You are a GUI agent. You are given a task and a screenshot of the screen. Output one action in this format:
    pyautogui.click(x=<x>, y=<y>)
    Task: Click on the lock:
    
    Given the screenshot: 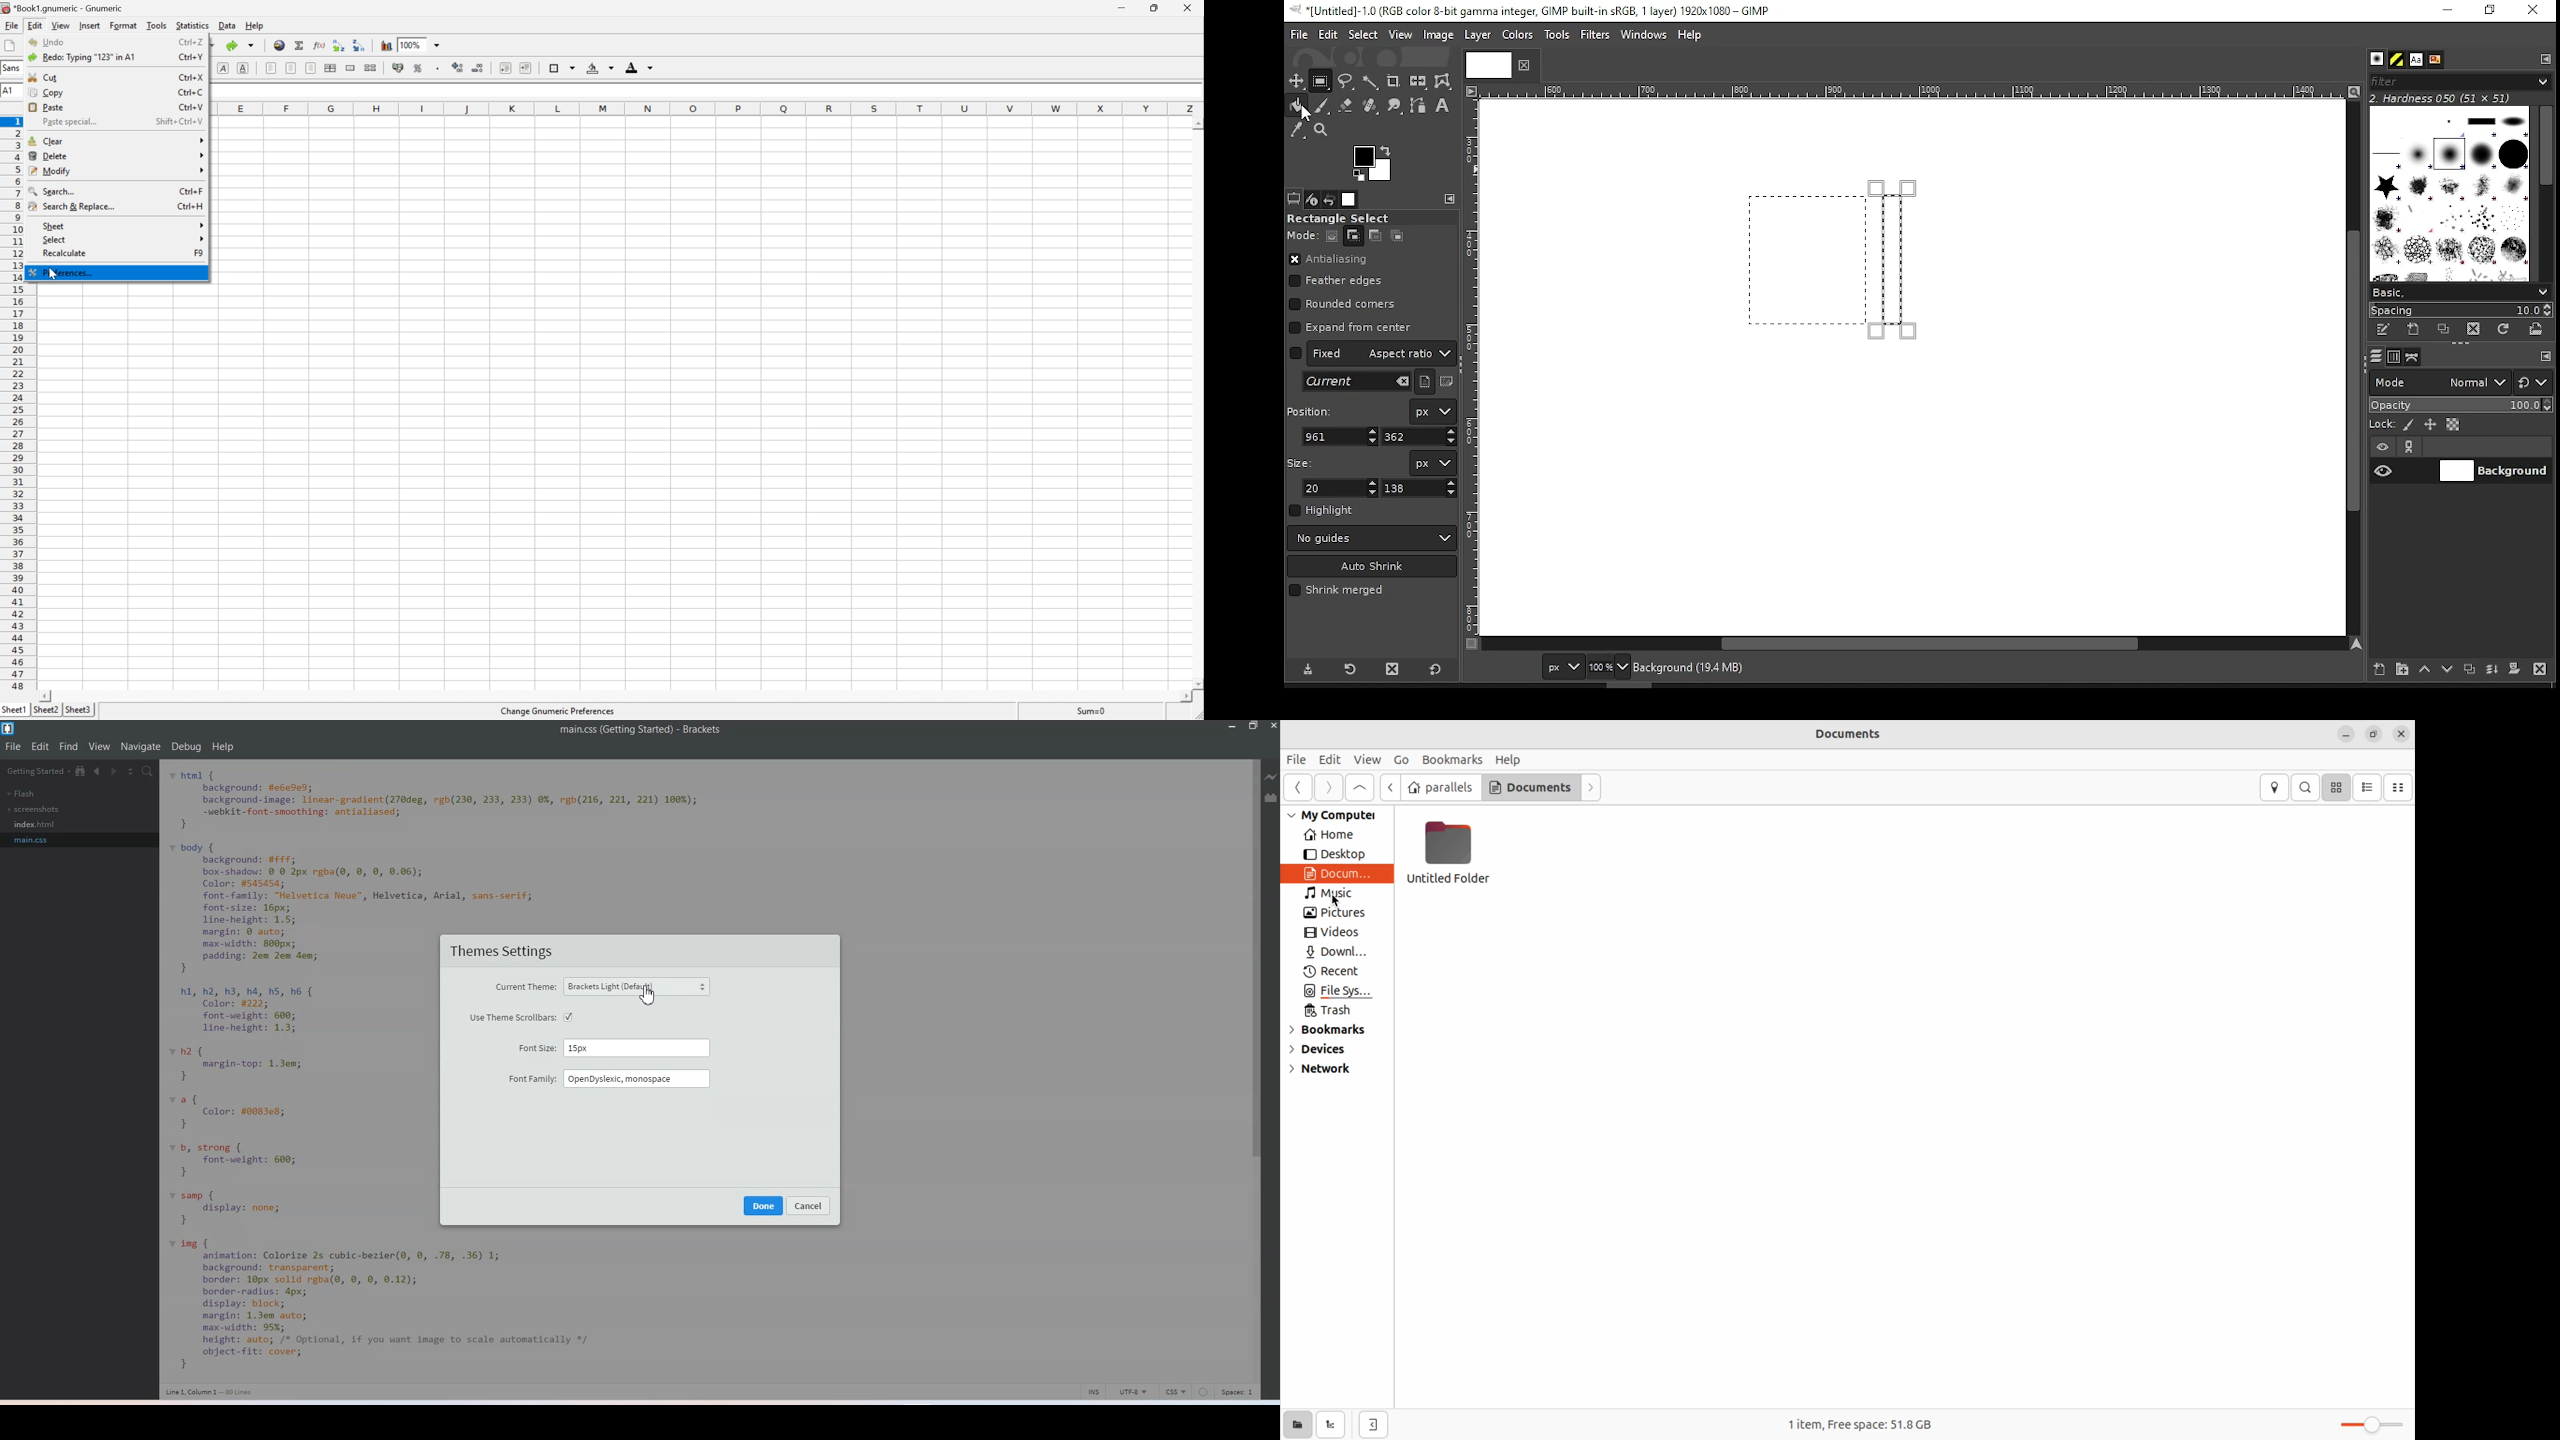 What is the action you would take?
    pyautogui.click(x=2383, y=426)
    